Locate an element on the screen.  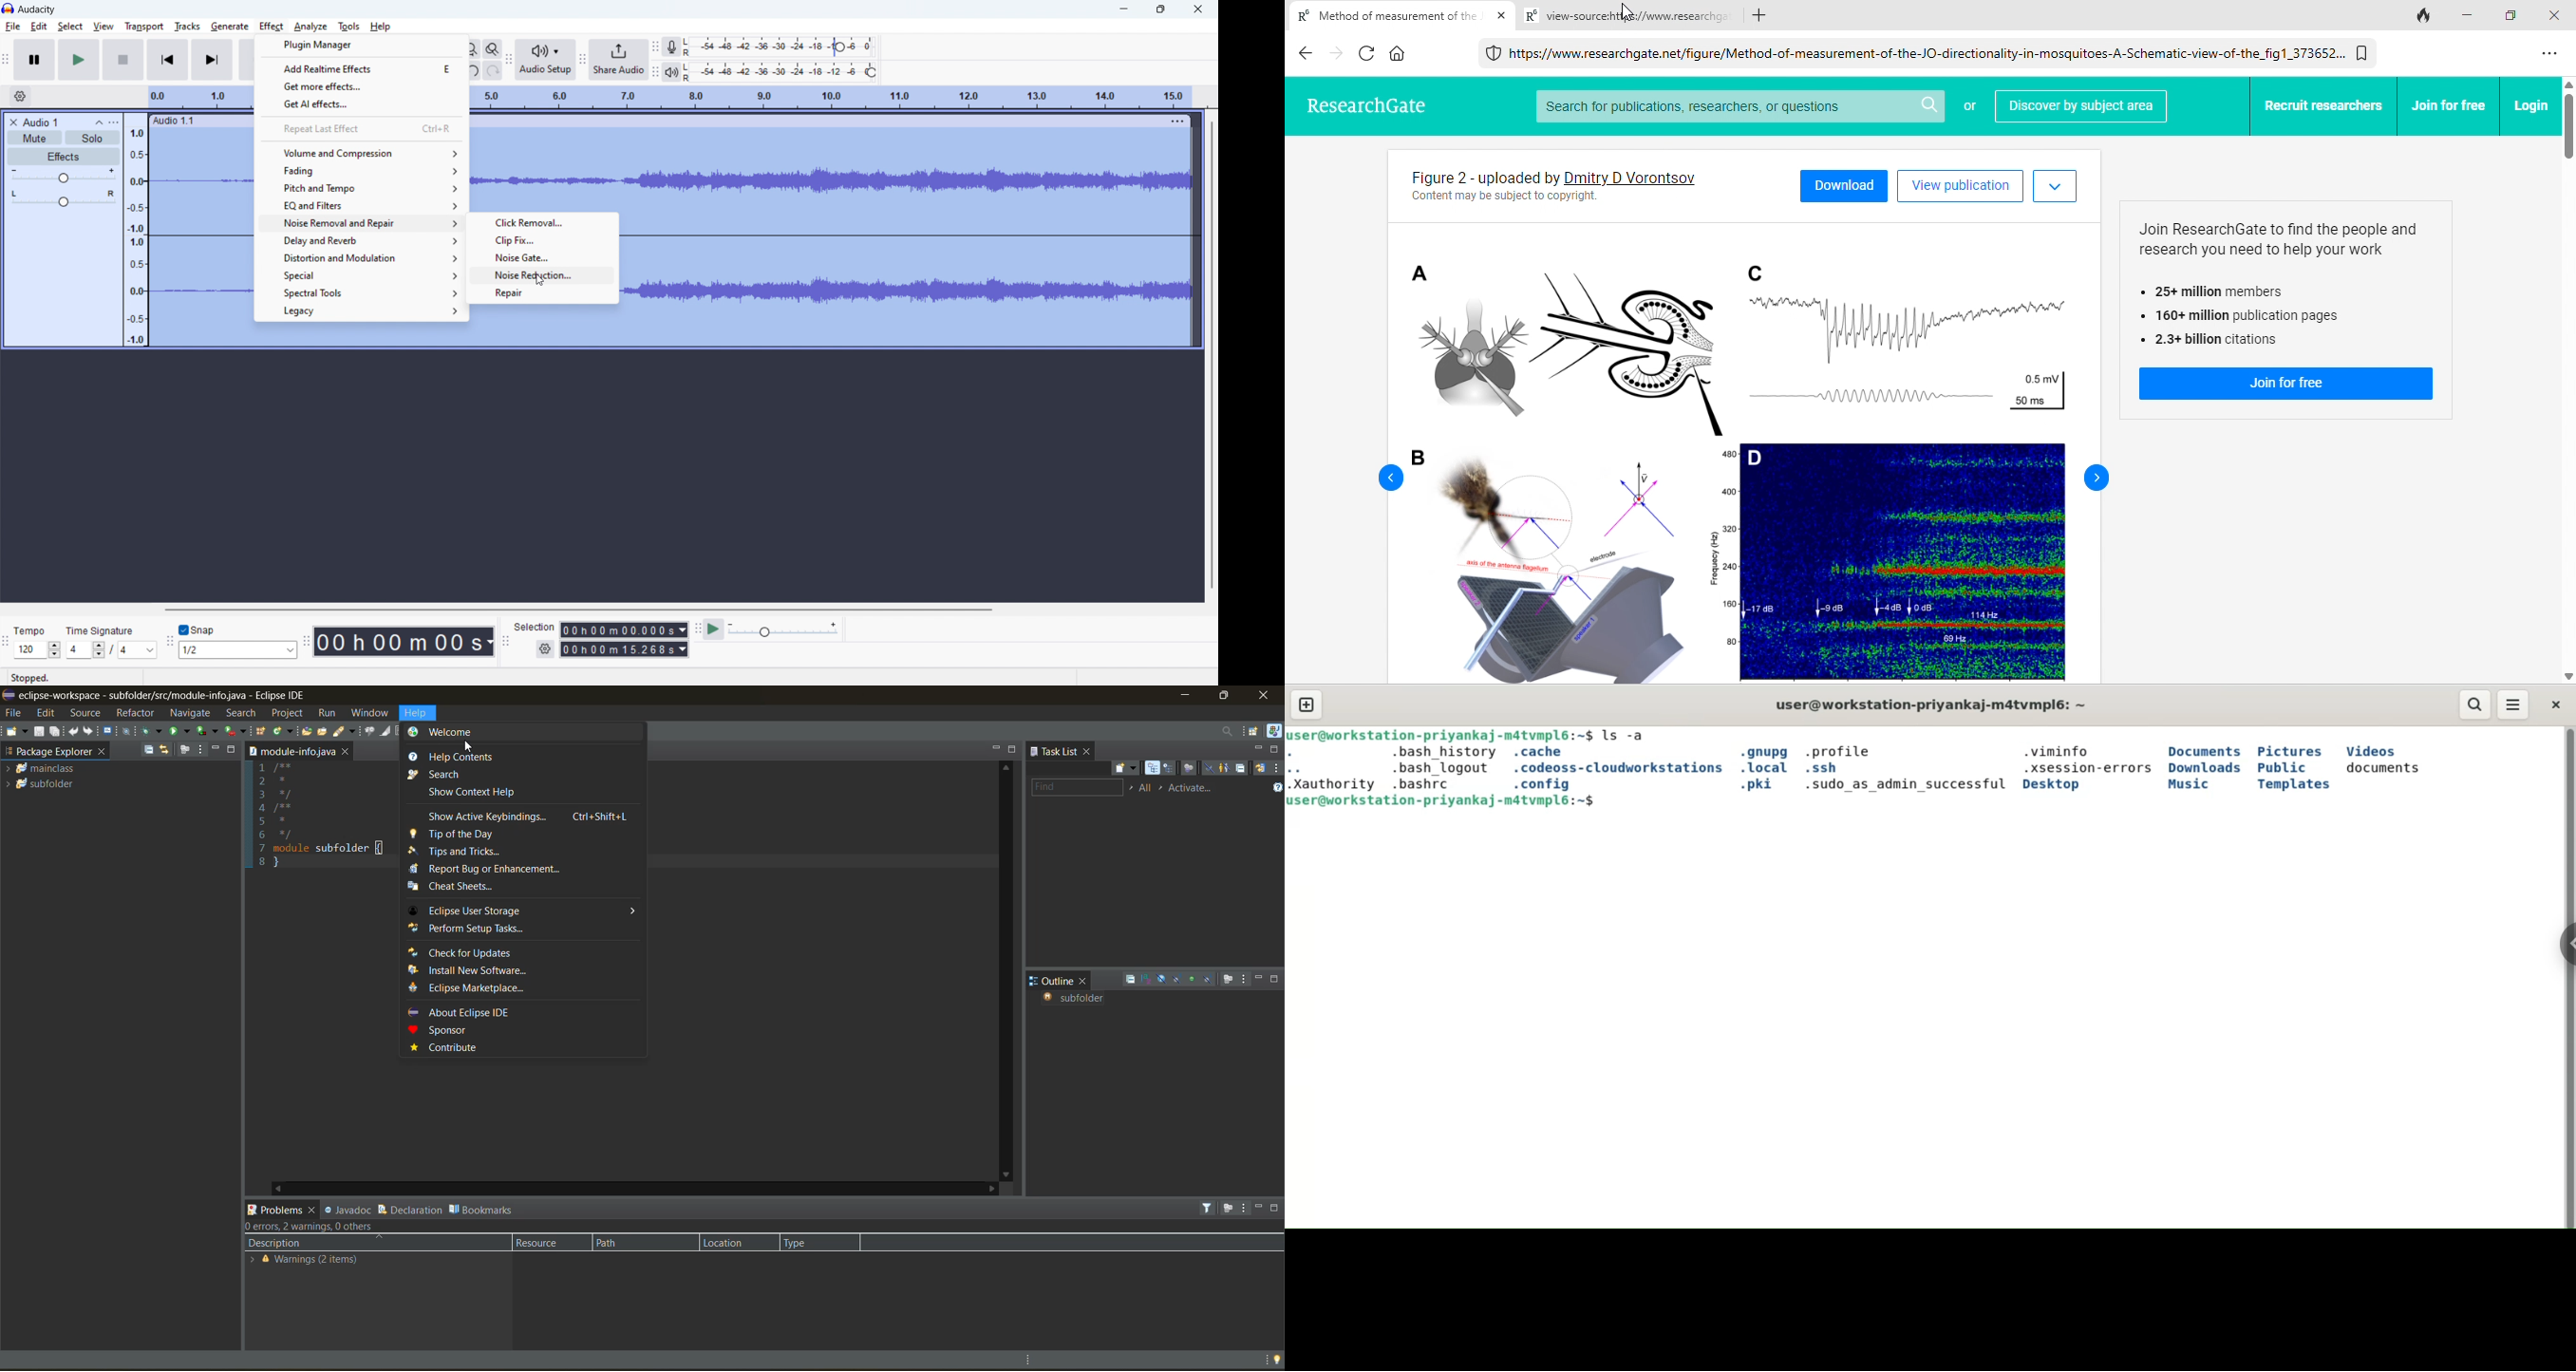
.profile is located at coordinates (1848, 751).